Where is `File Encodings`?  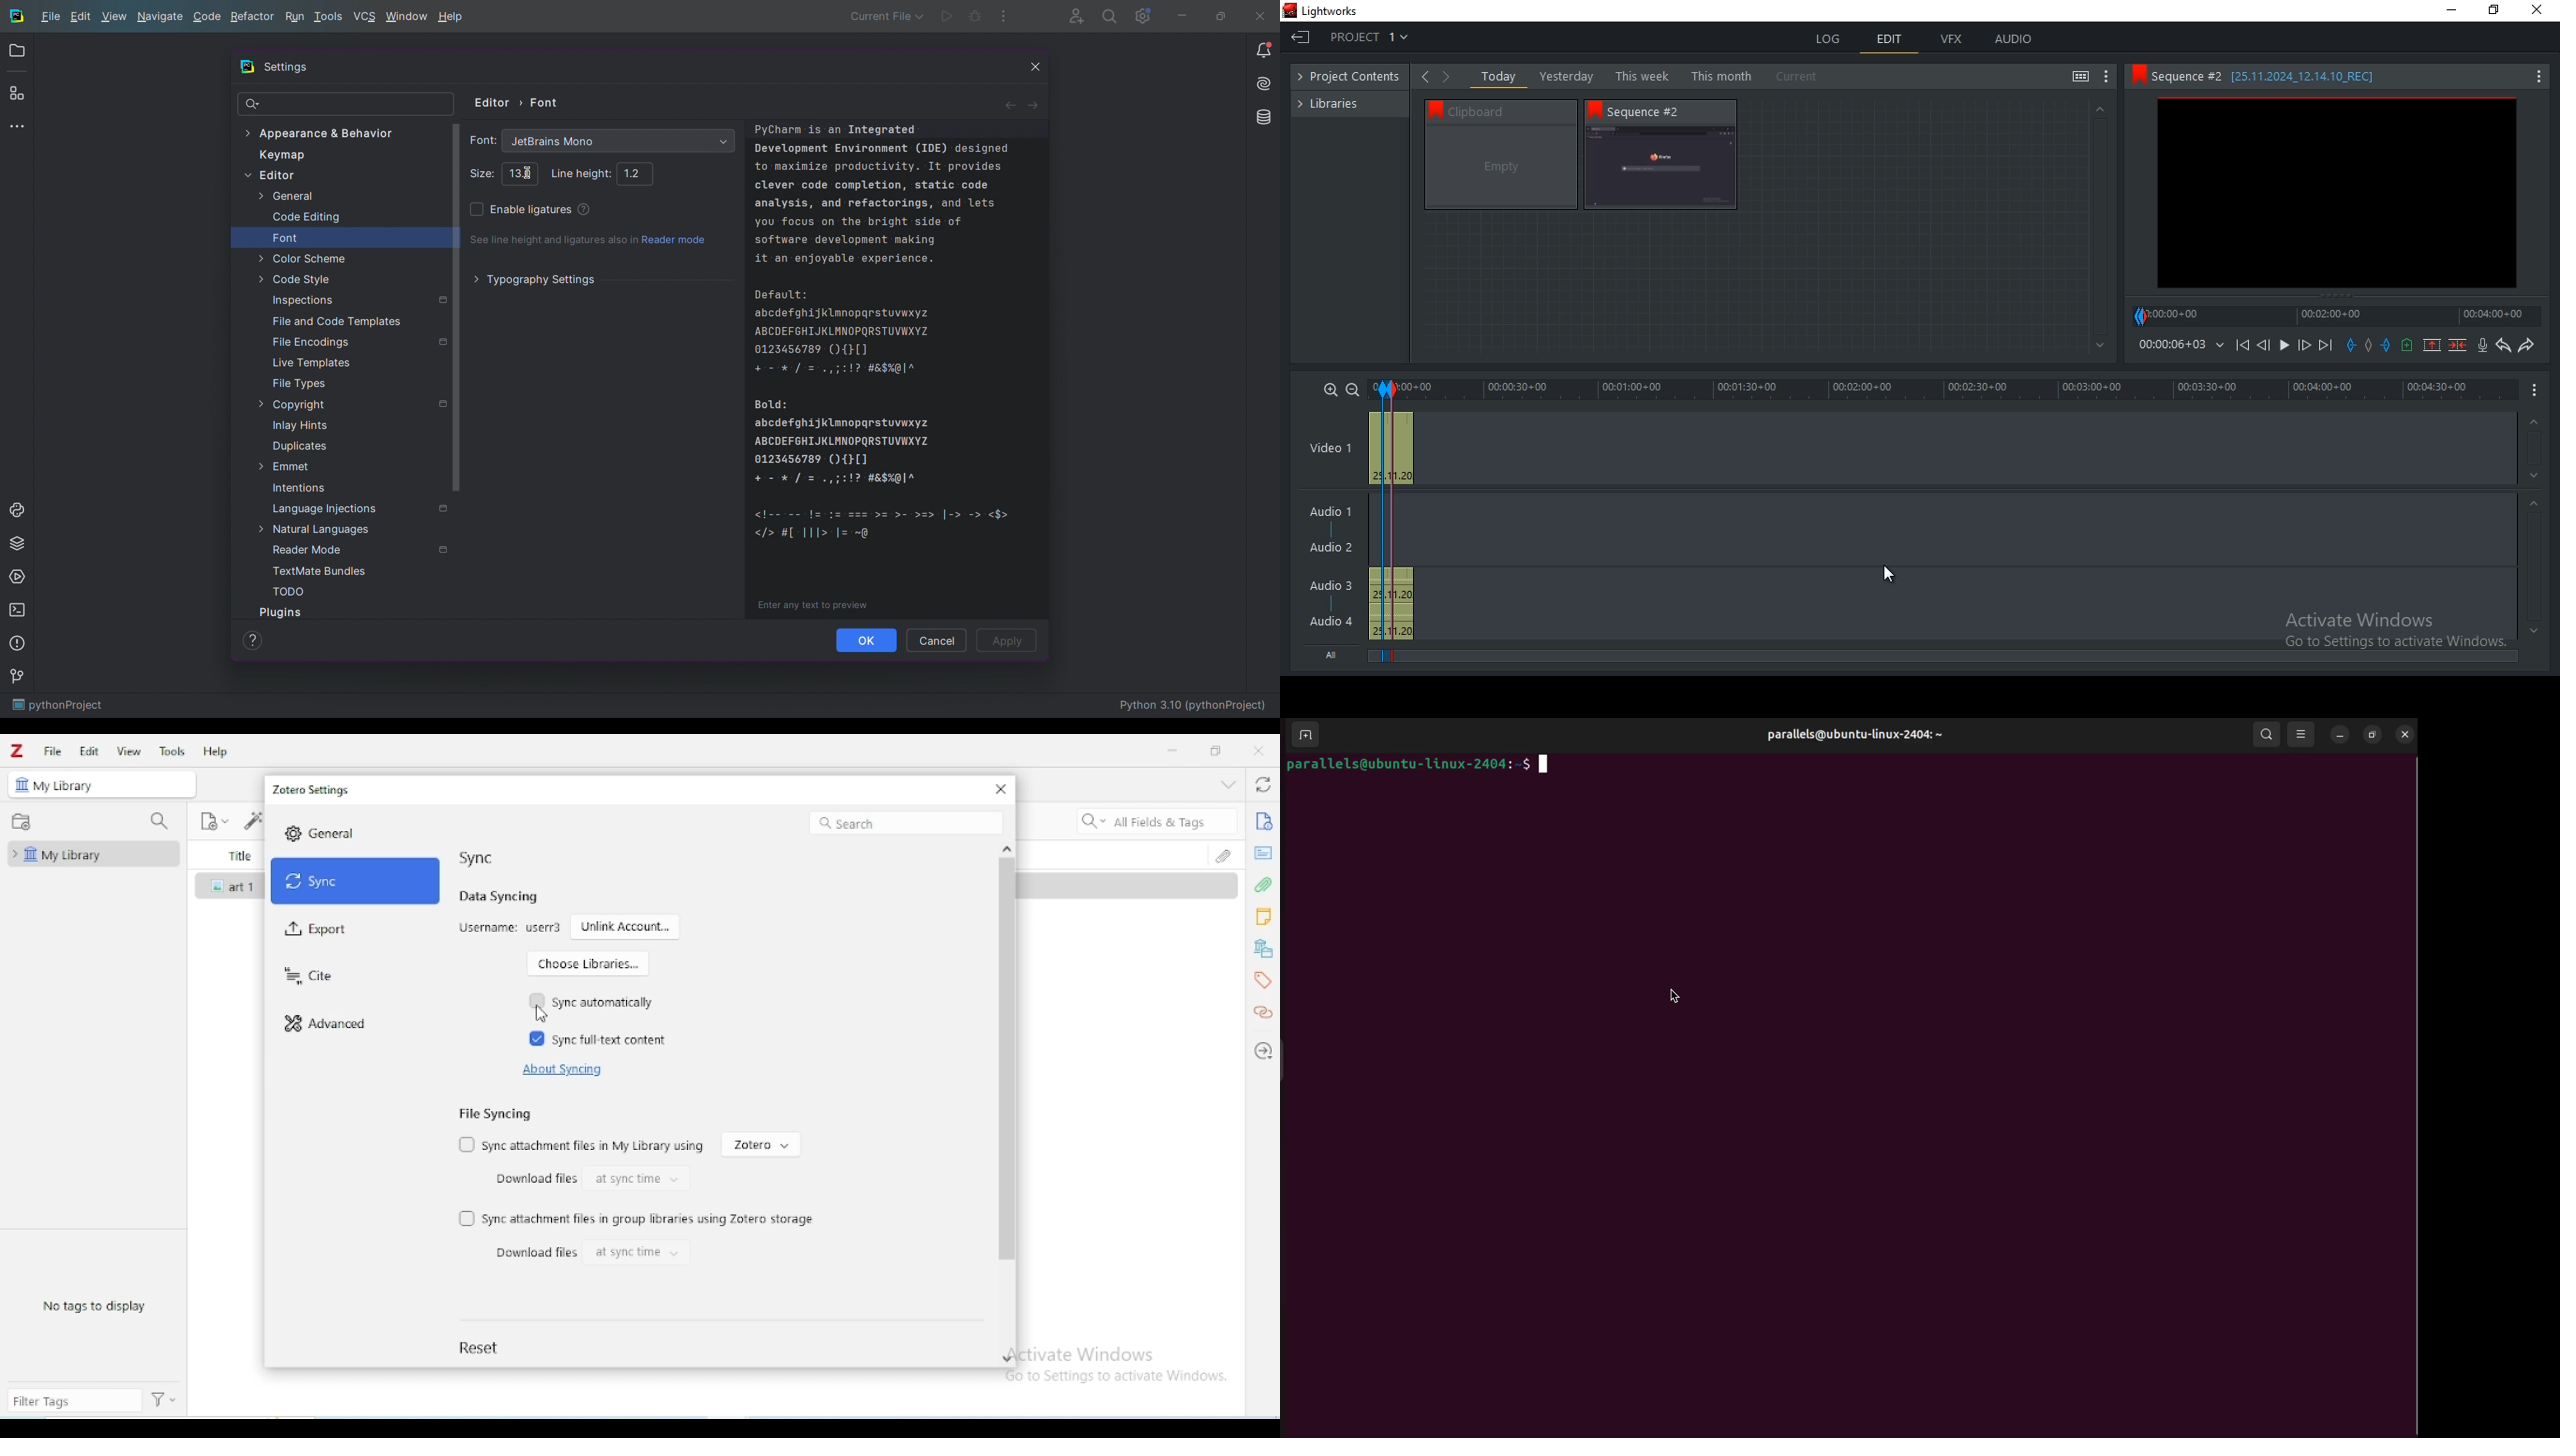
File Encodings is located at coordinates (358, 342).